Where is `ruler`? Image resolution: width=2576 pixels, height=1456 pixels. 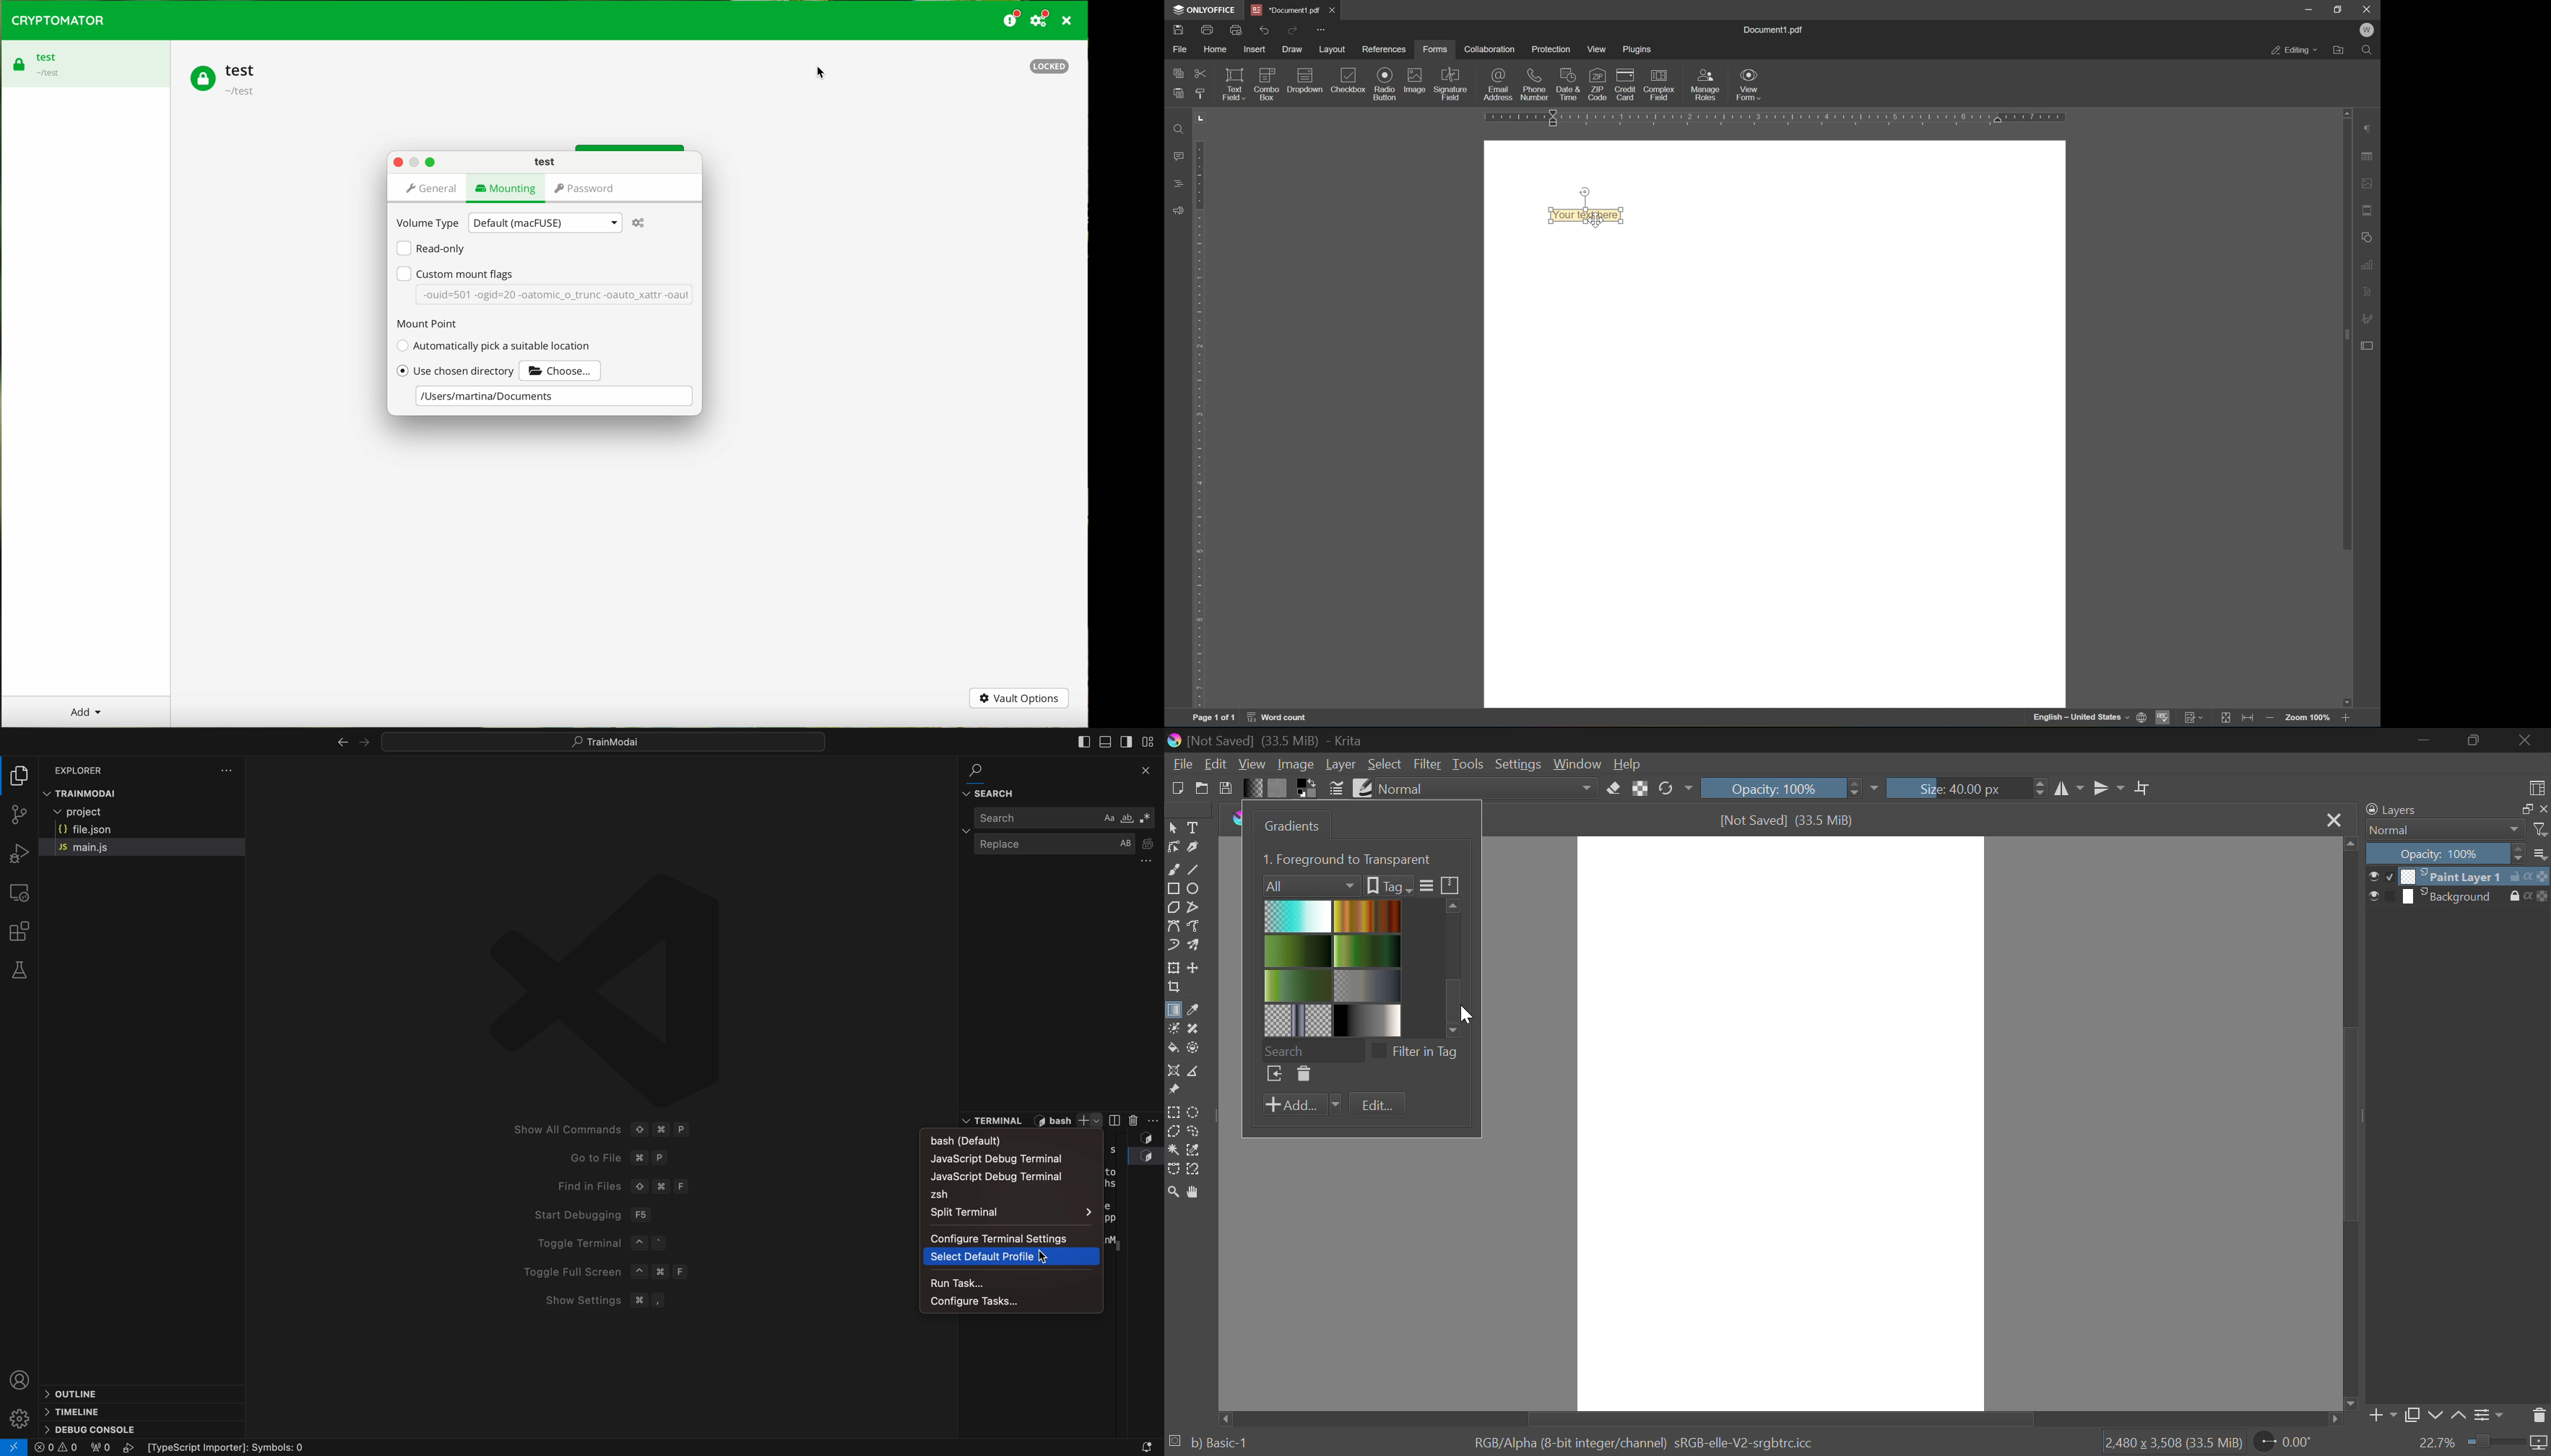 ruler is located at coordinates (1196, 425).